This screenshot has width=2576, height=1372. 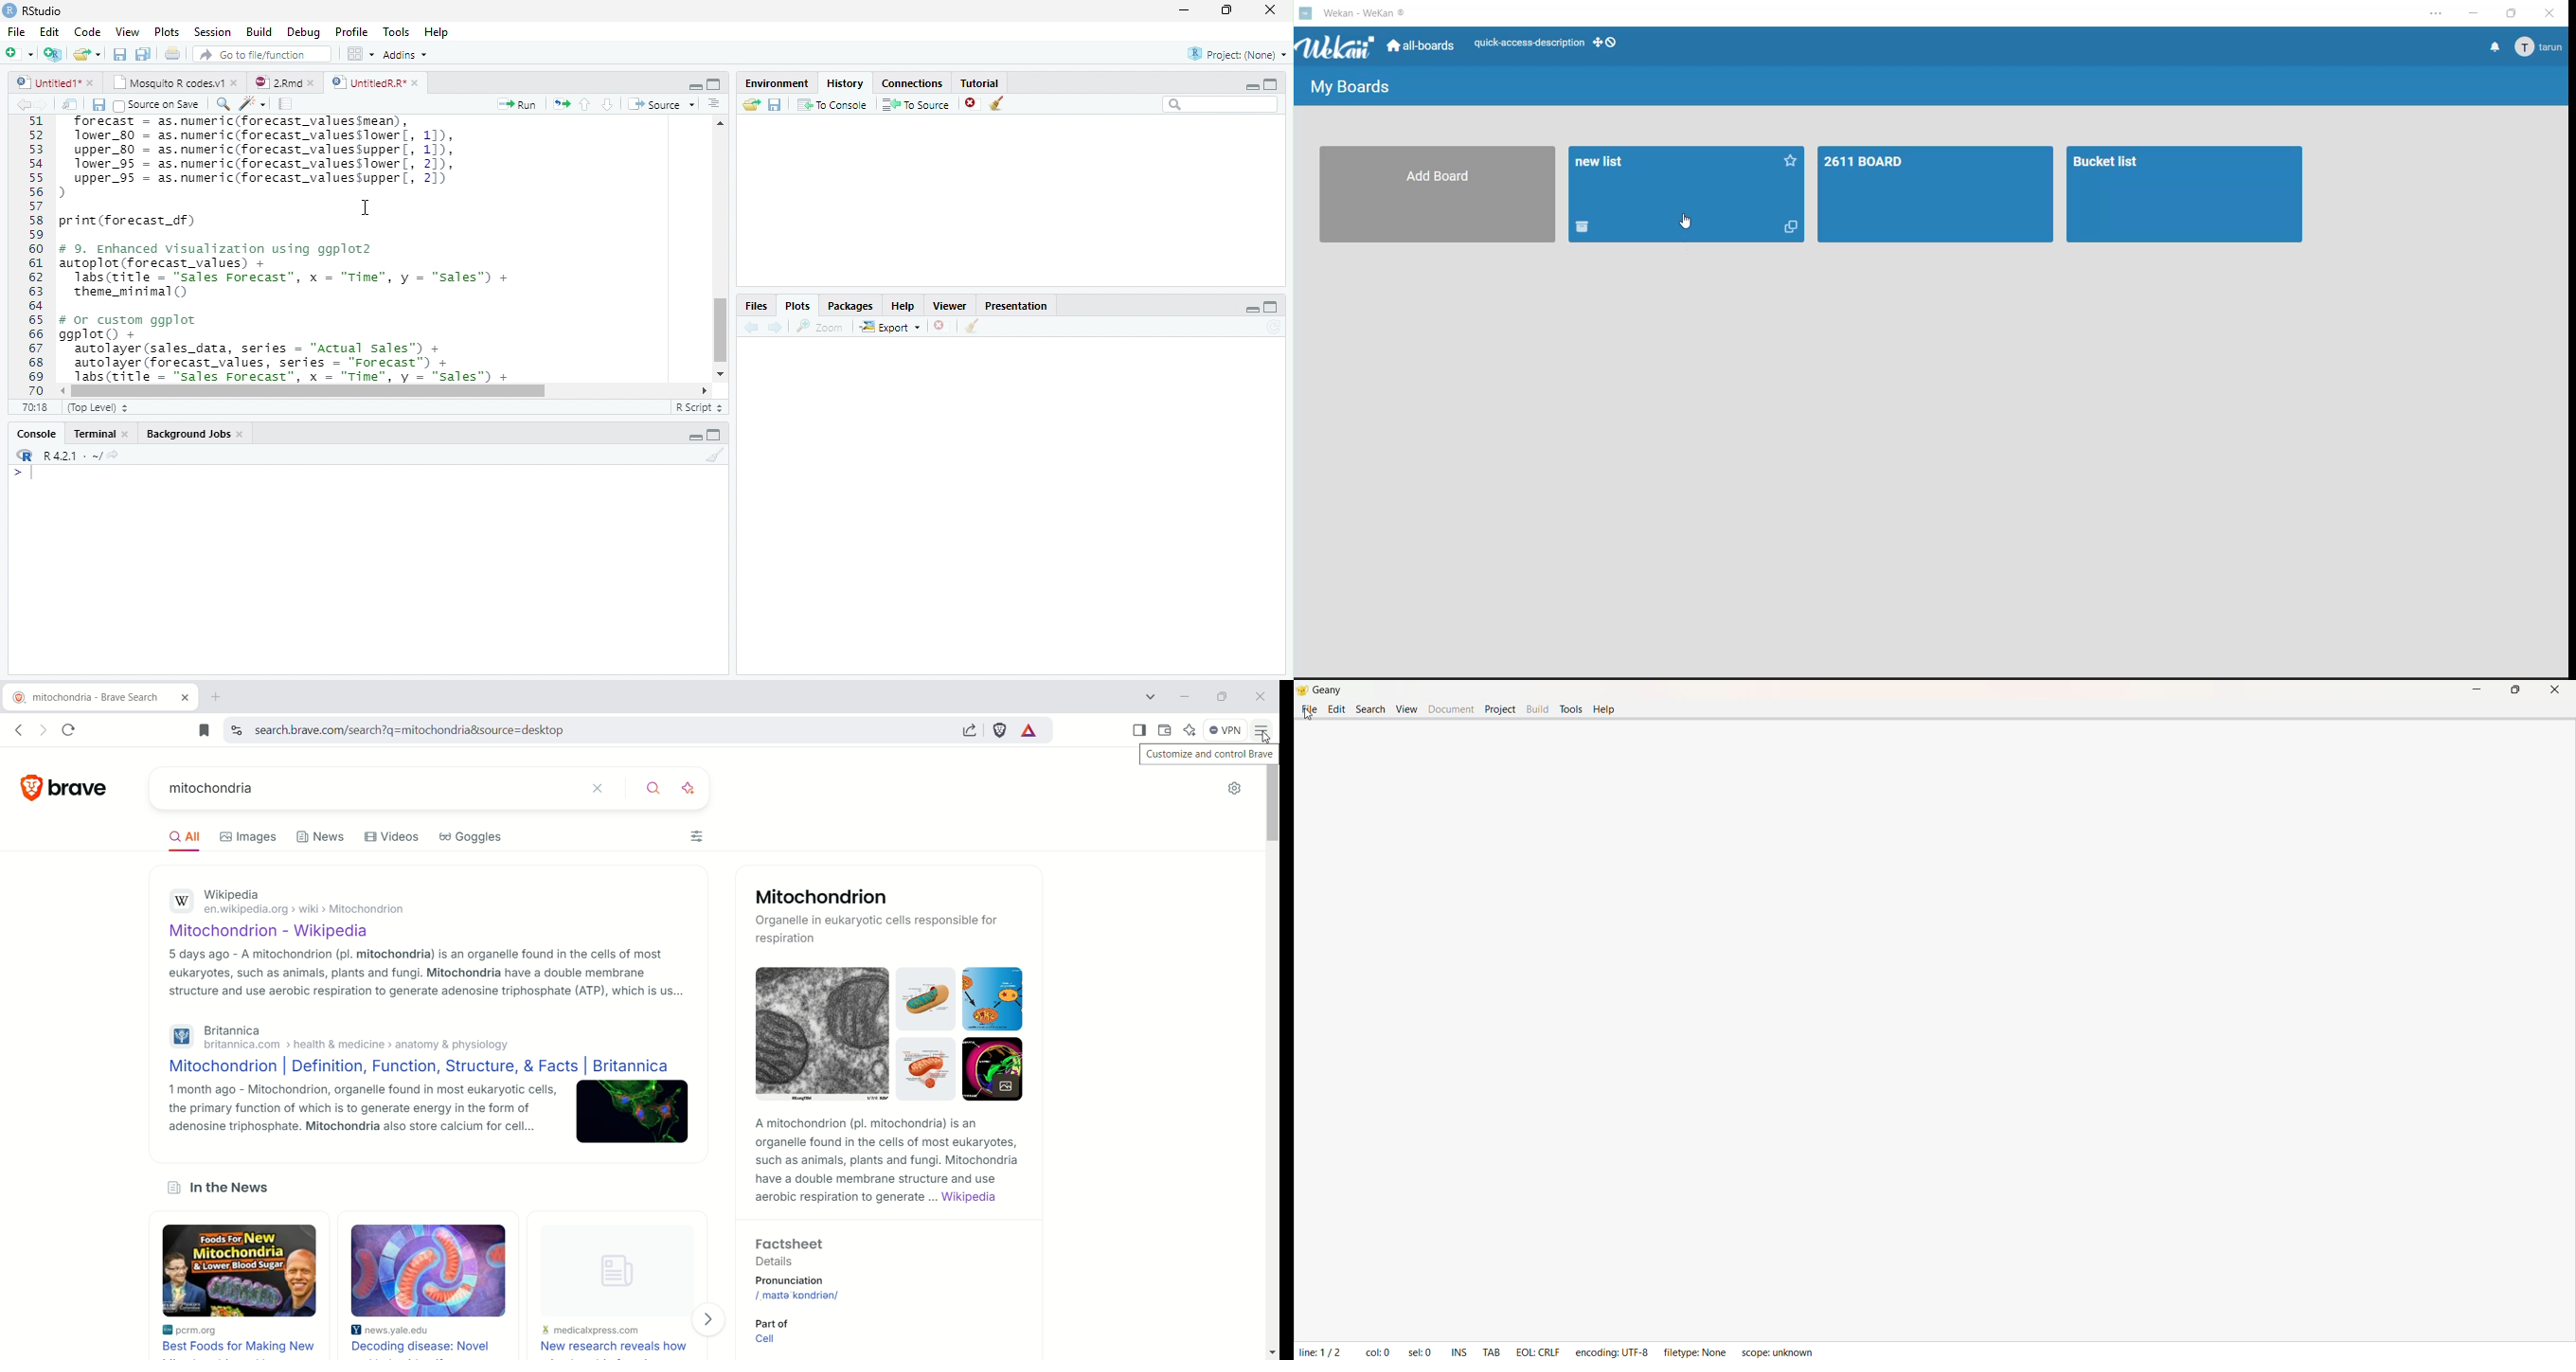 I want to click on Save all open files, so click(x=144, y=54).